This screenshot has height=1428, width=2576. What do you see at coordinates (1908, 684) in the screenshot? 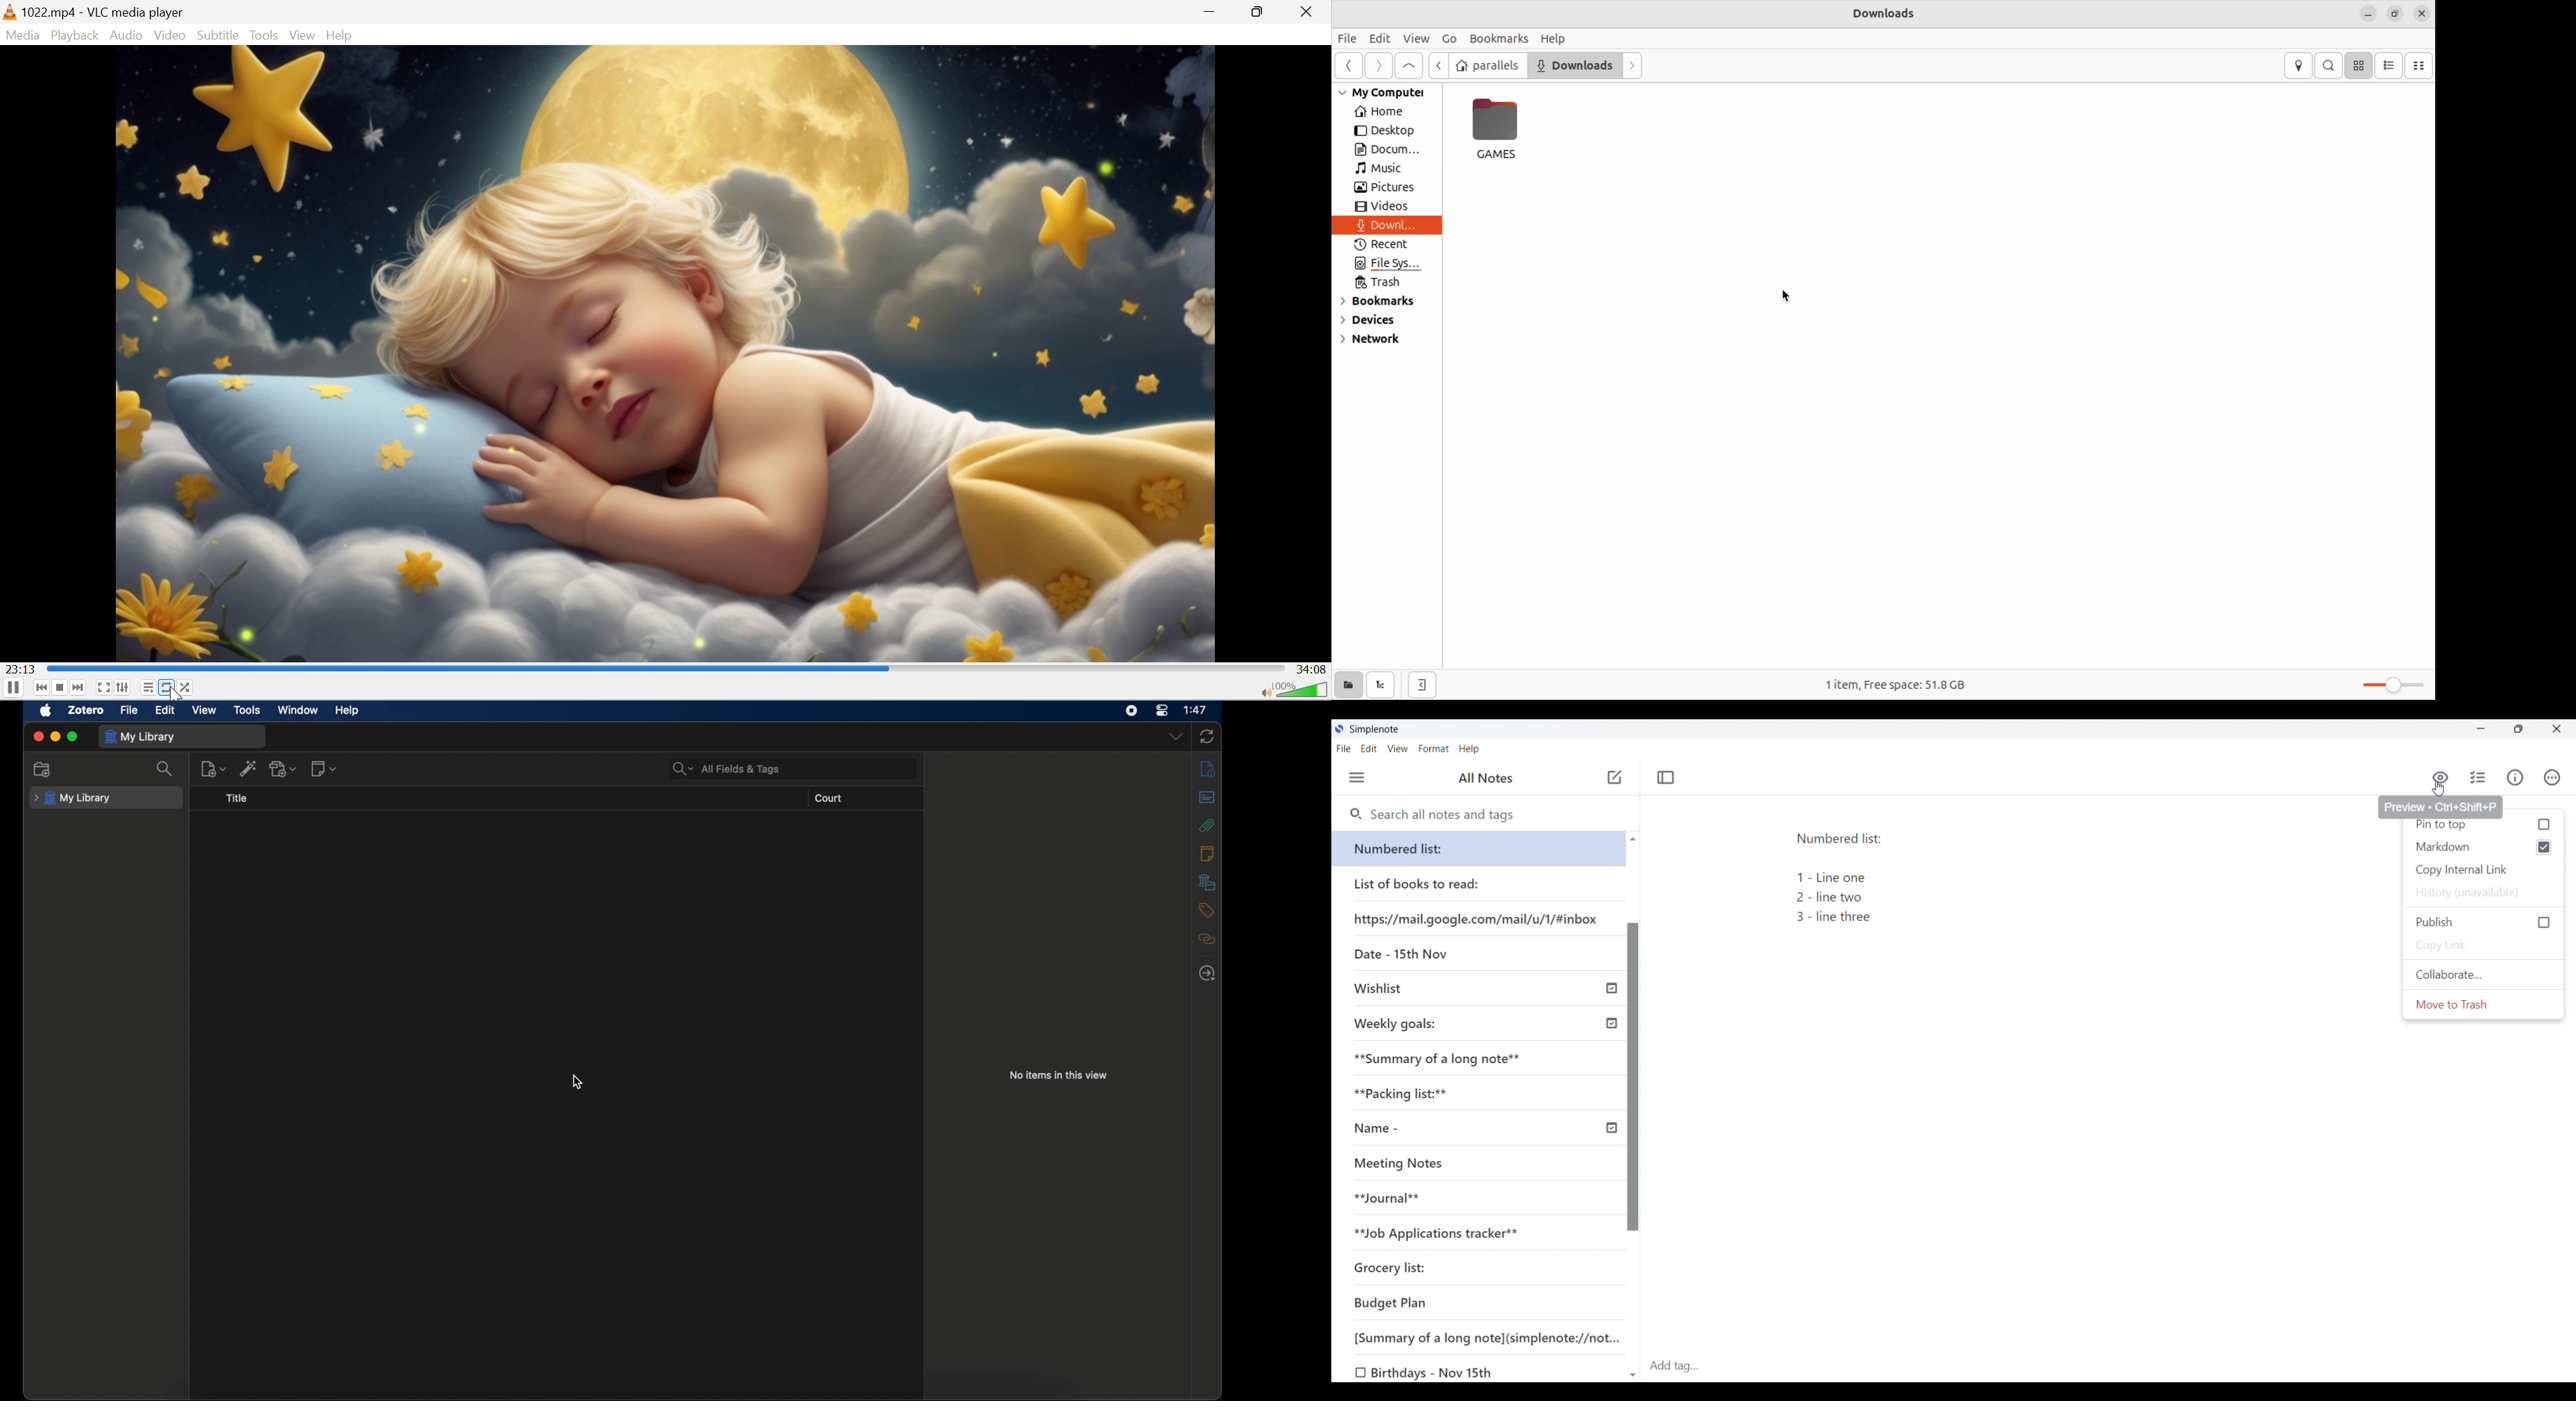
I see `1 item free space 51.8Gb` at bounding box center [1908, 684].